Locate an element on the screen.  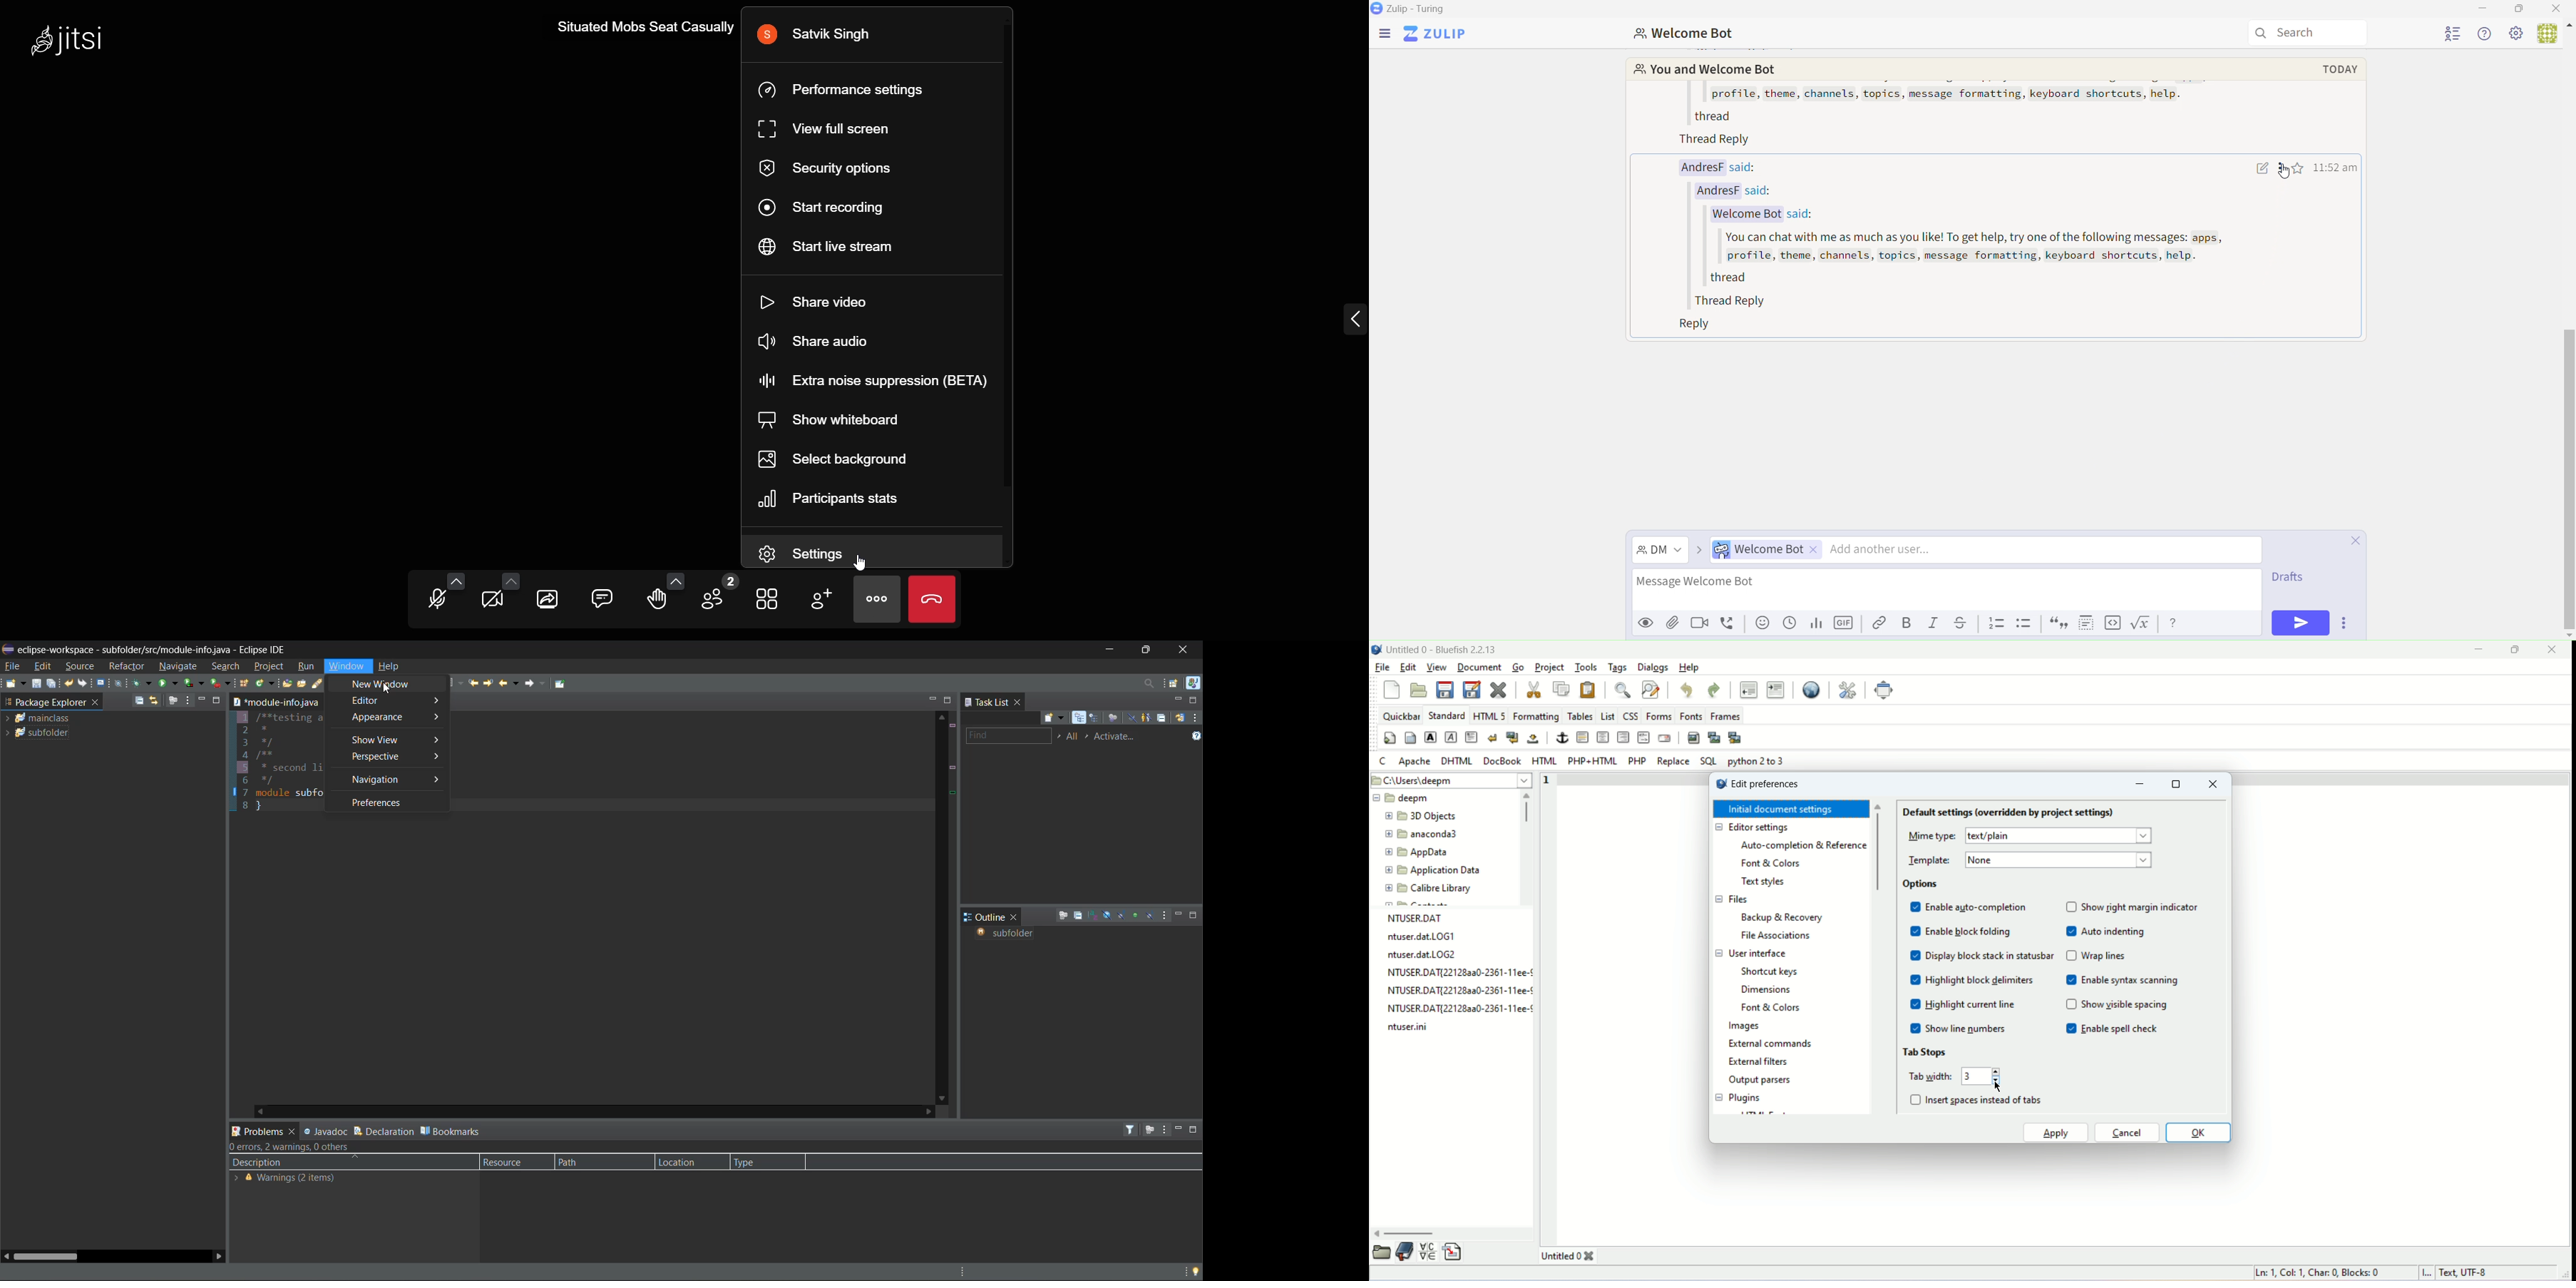
Italic is located at coordinates (1935, 623).